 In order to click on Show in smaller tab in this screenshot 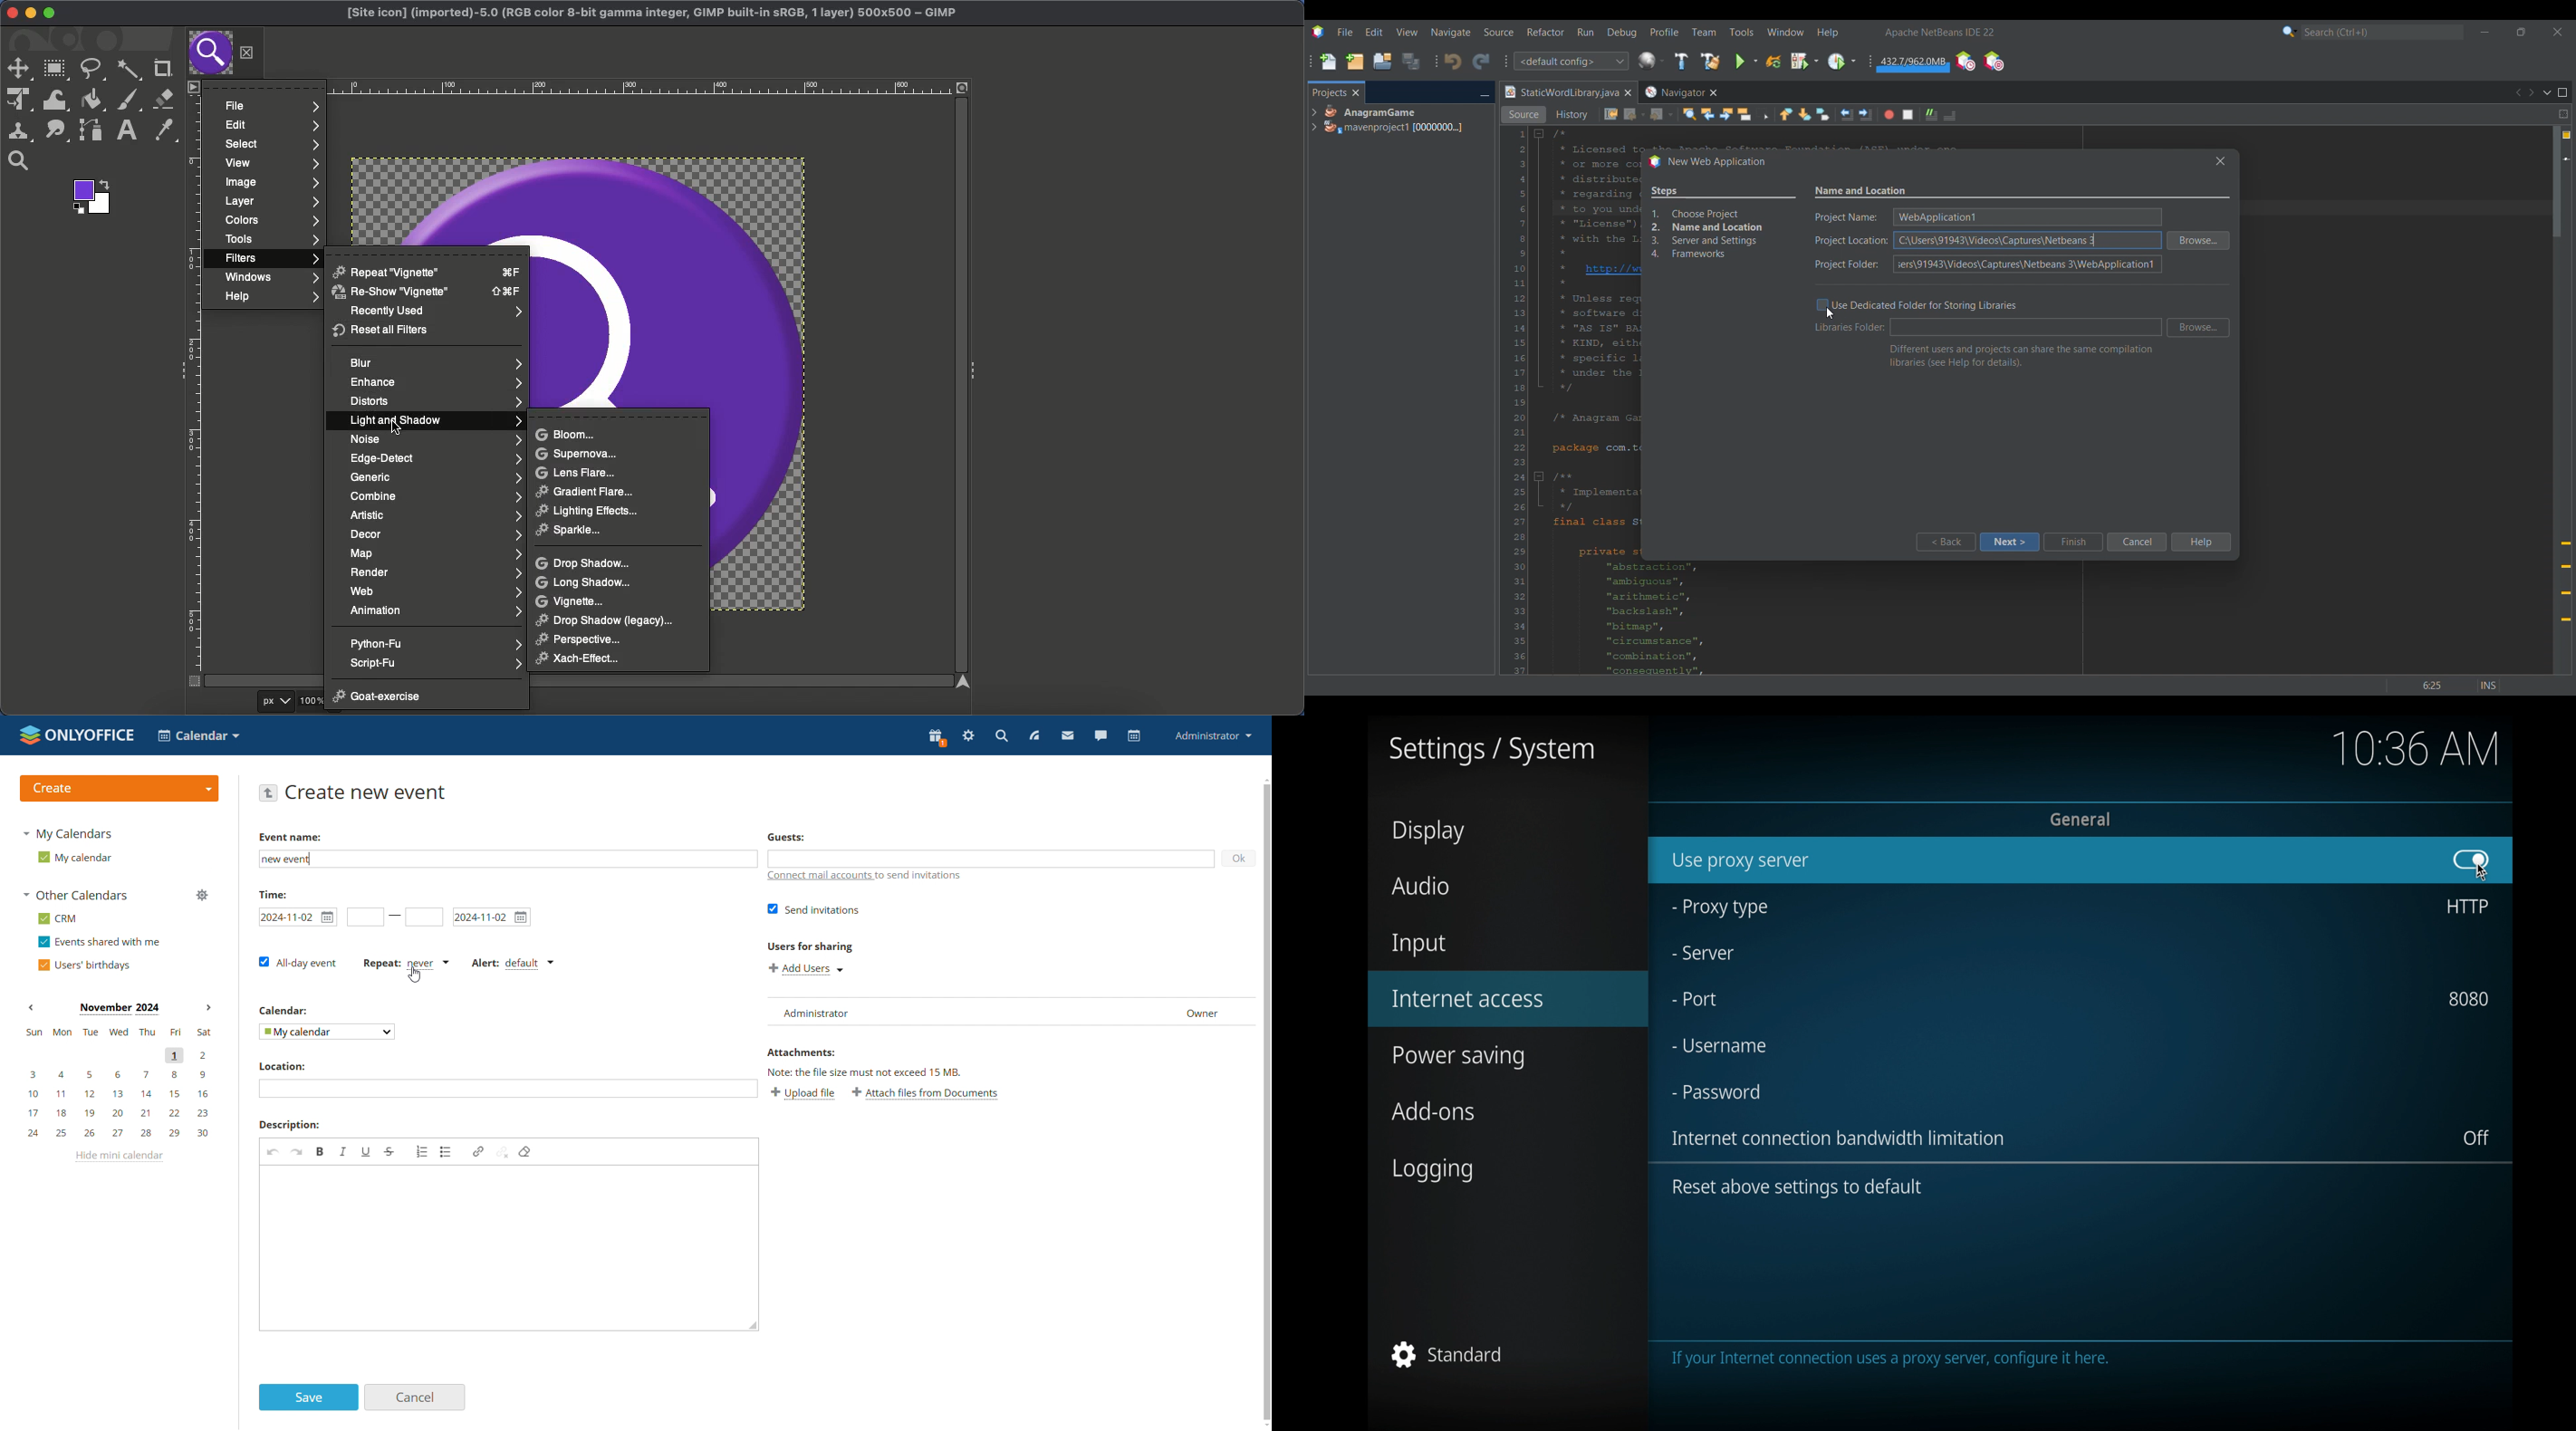, I will do `click(2521, 32)`.